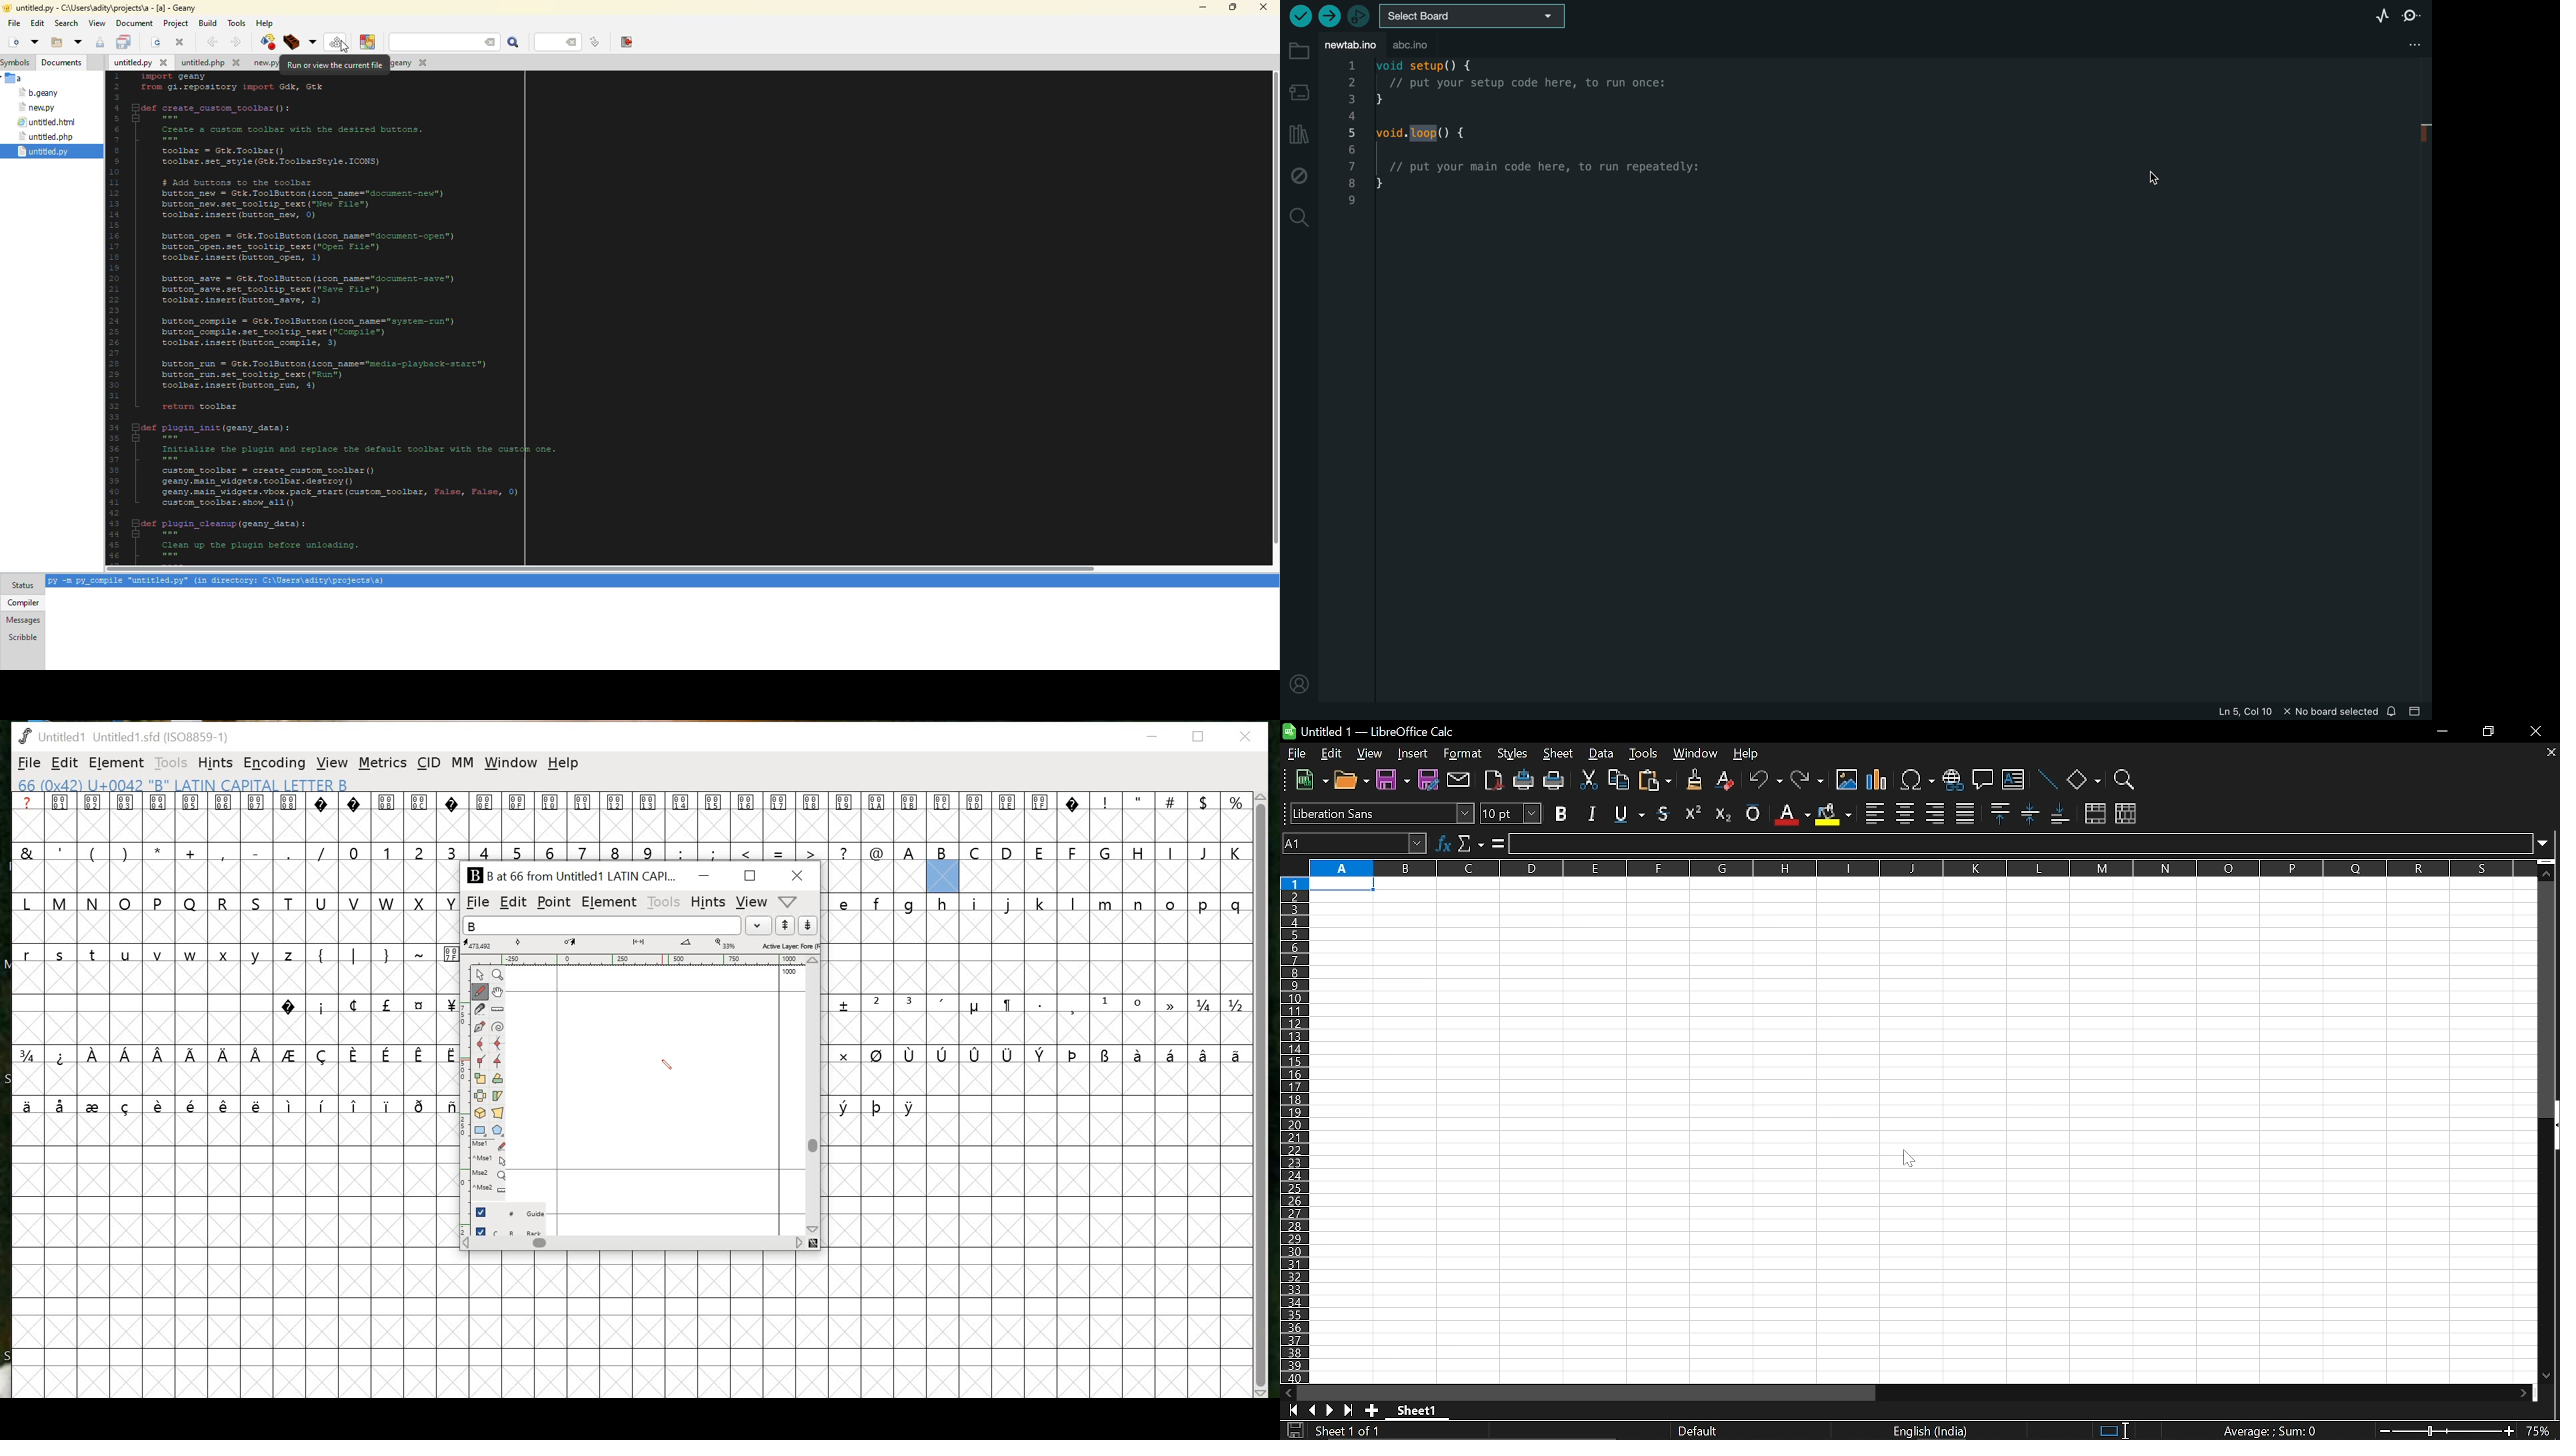  Describe the element at coordinates (499, 1131) in the screenshot. I see `Polygon/star` at that location.